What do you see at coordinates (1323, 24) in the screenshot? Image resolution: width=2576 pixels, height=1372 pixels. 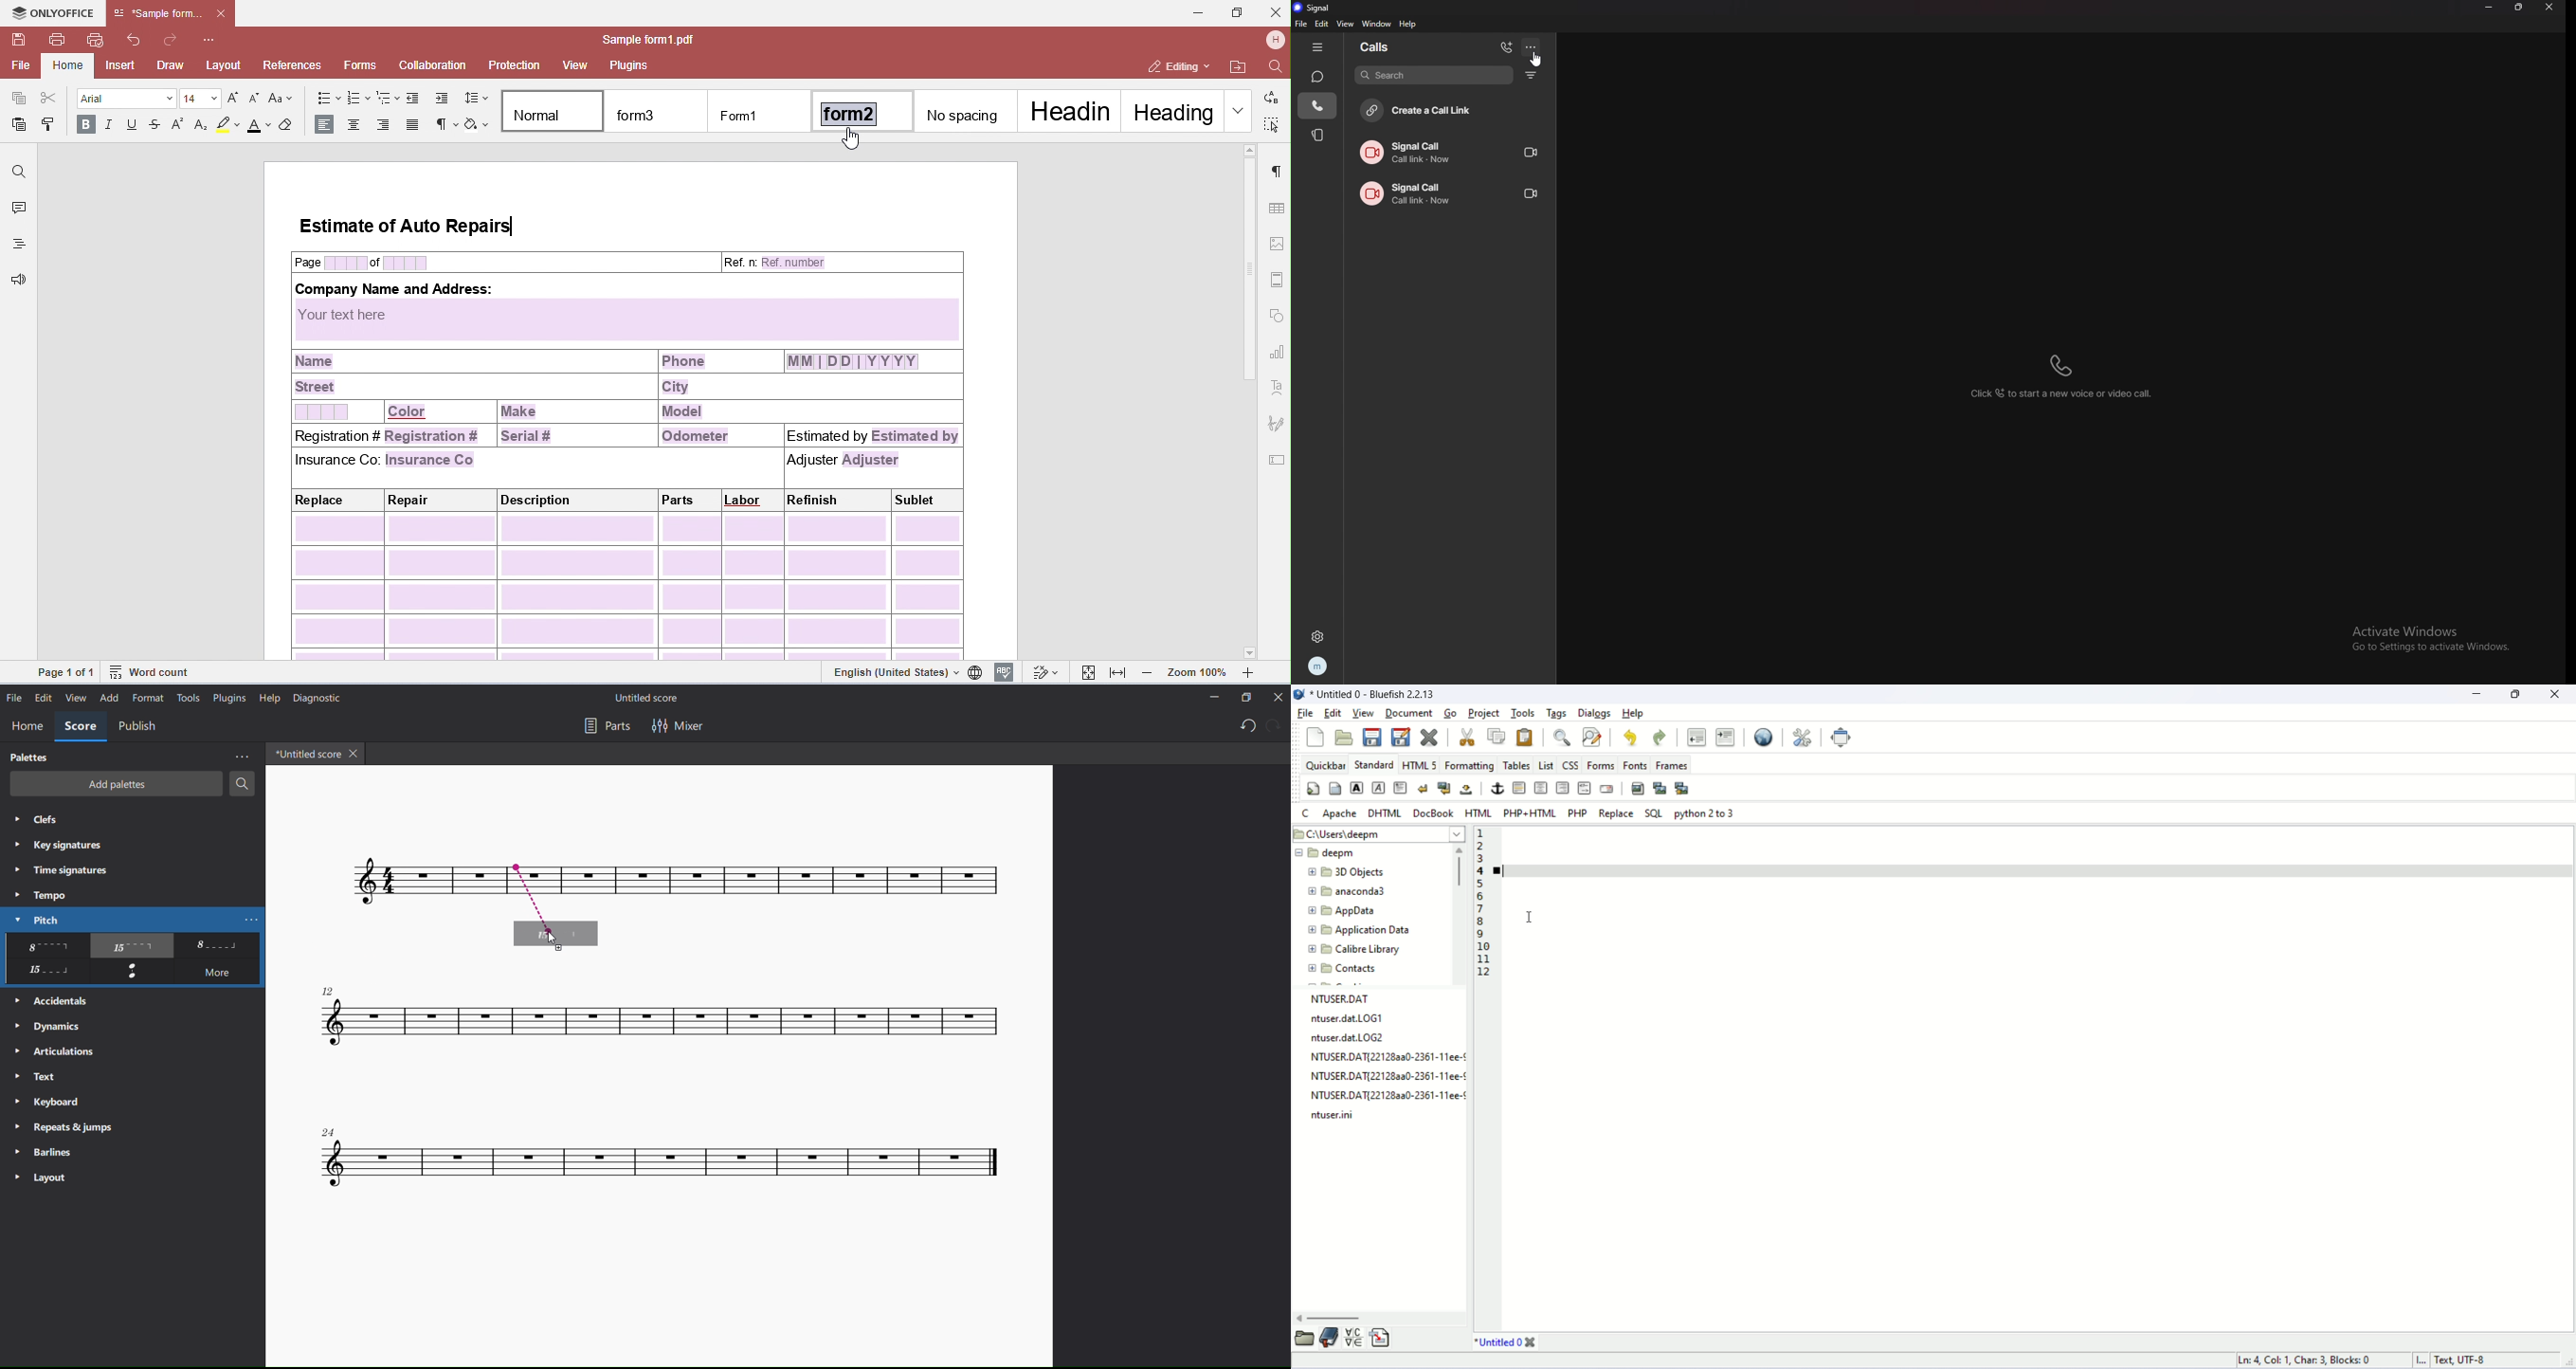 I see `edit` at bounding box center [1323, 24].